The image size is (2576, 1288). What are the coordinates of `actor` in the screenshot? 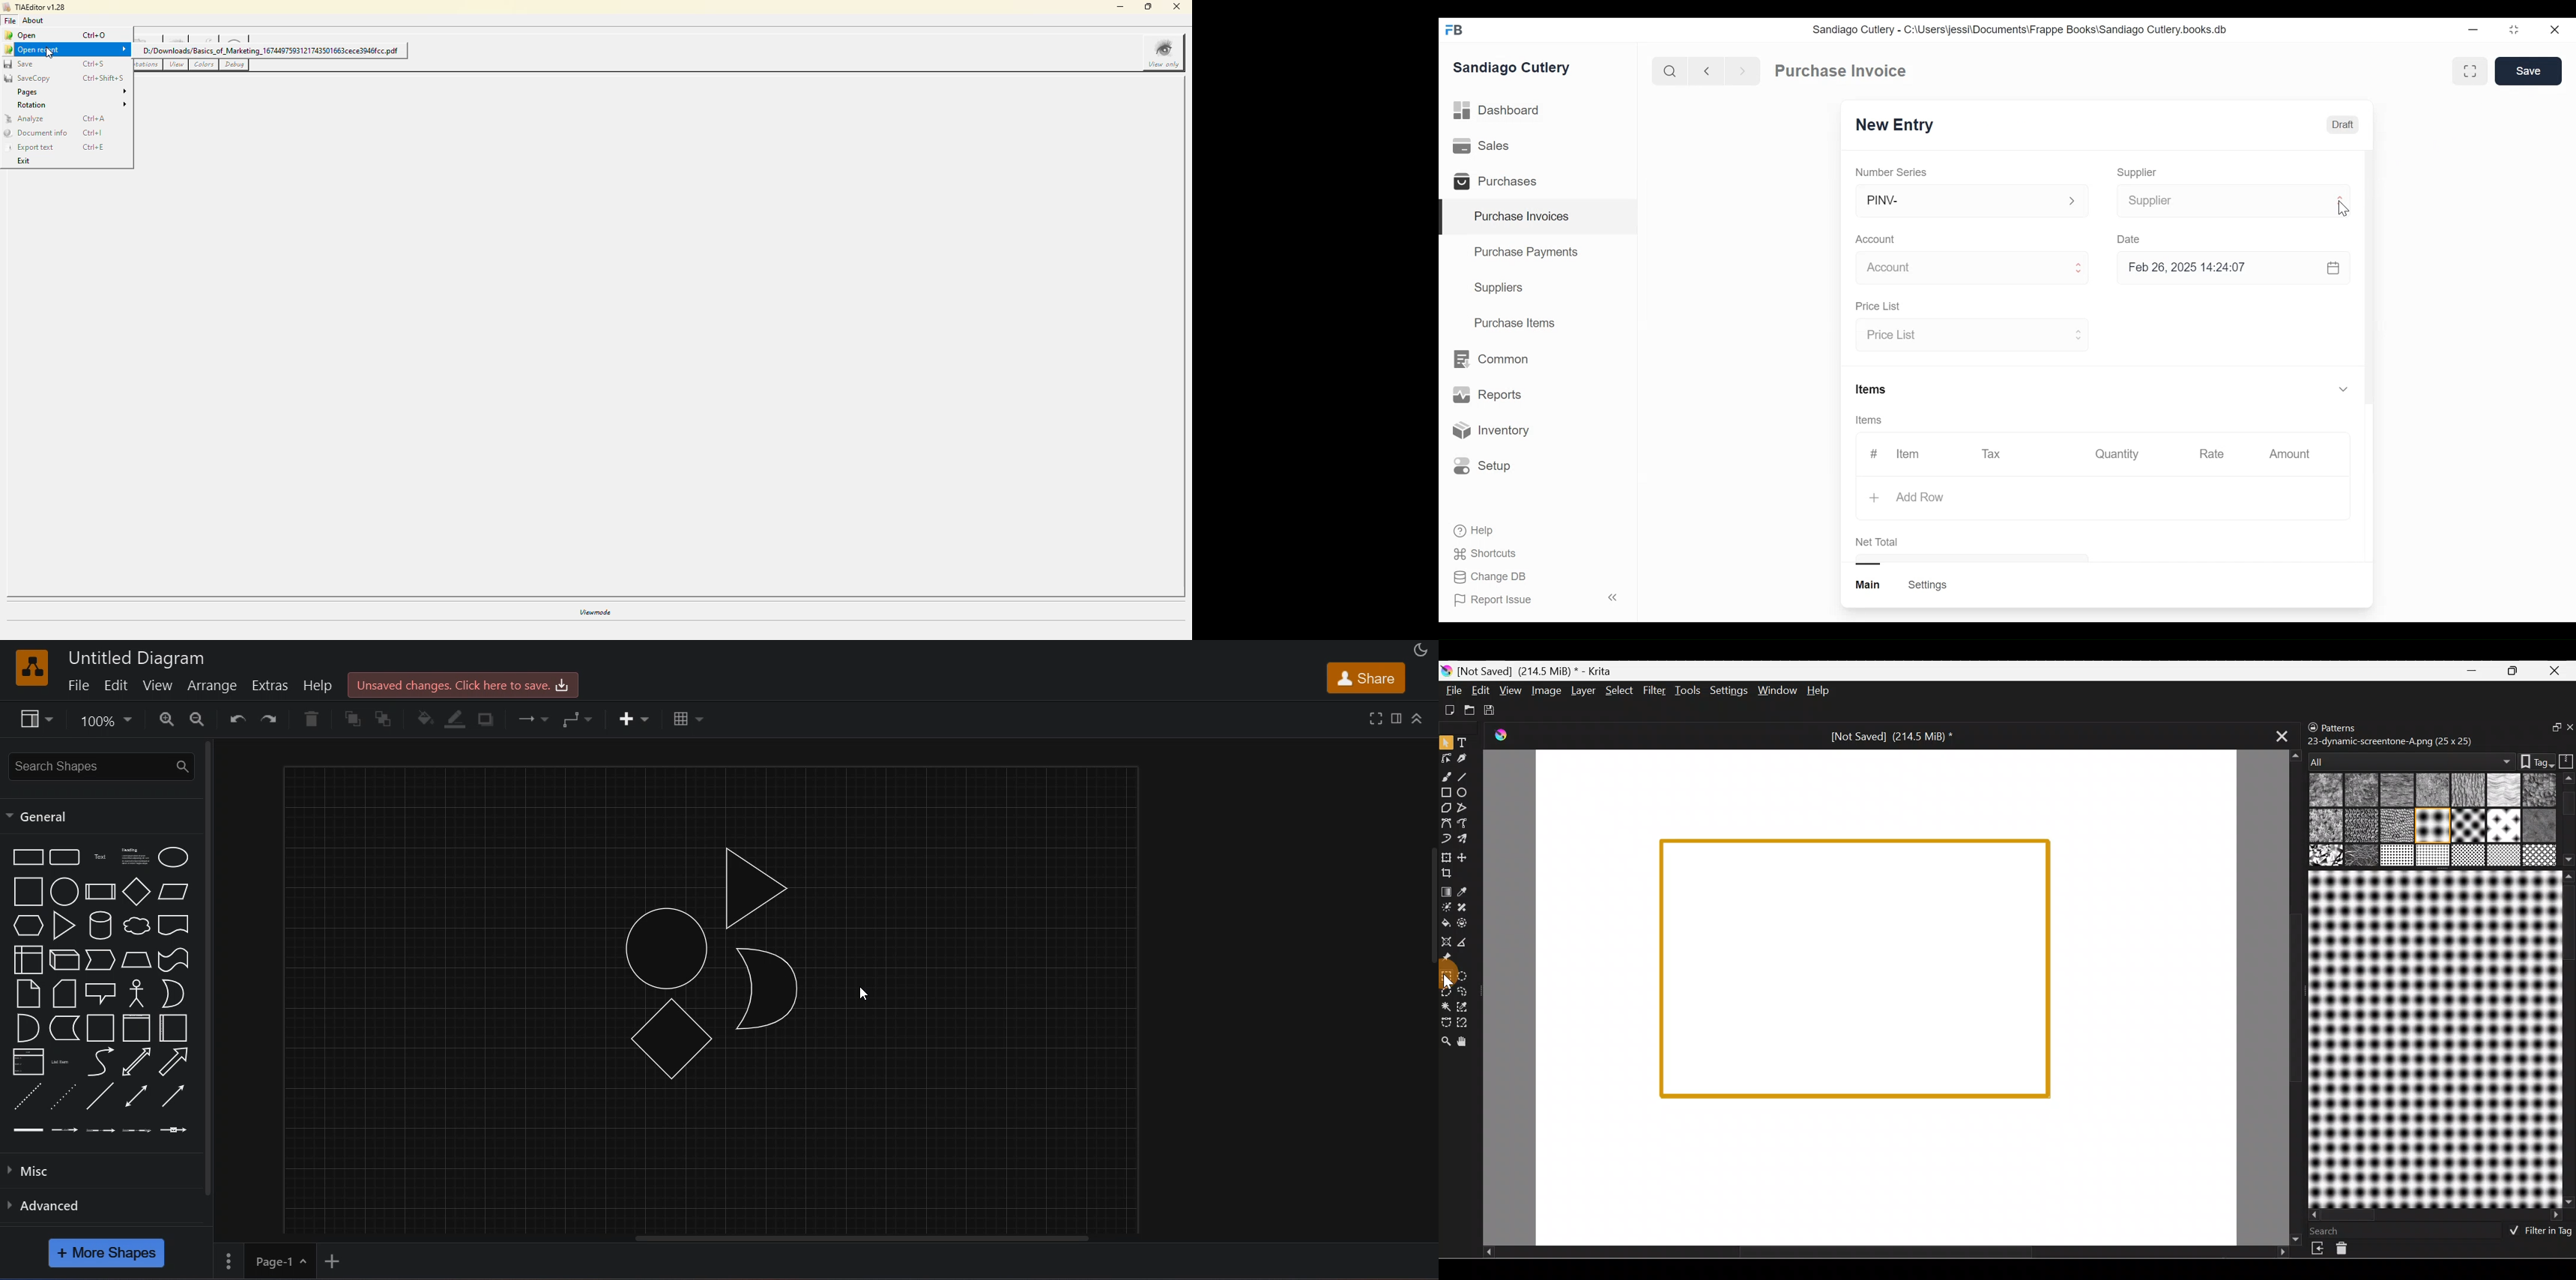 It's located at (137, 994).